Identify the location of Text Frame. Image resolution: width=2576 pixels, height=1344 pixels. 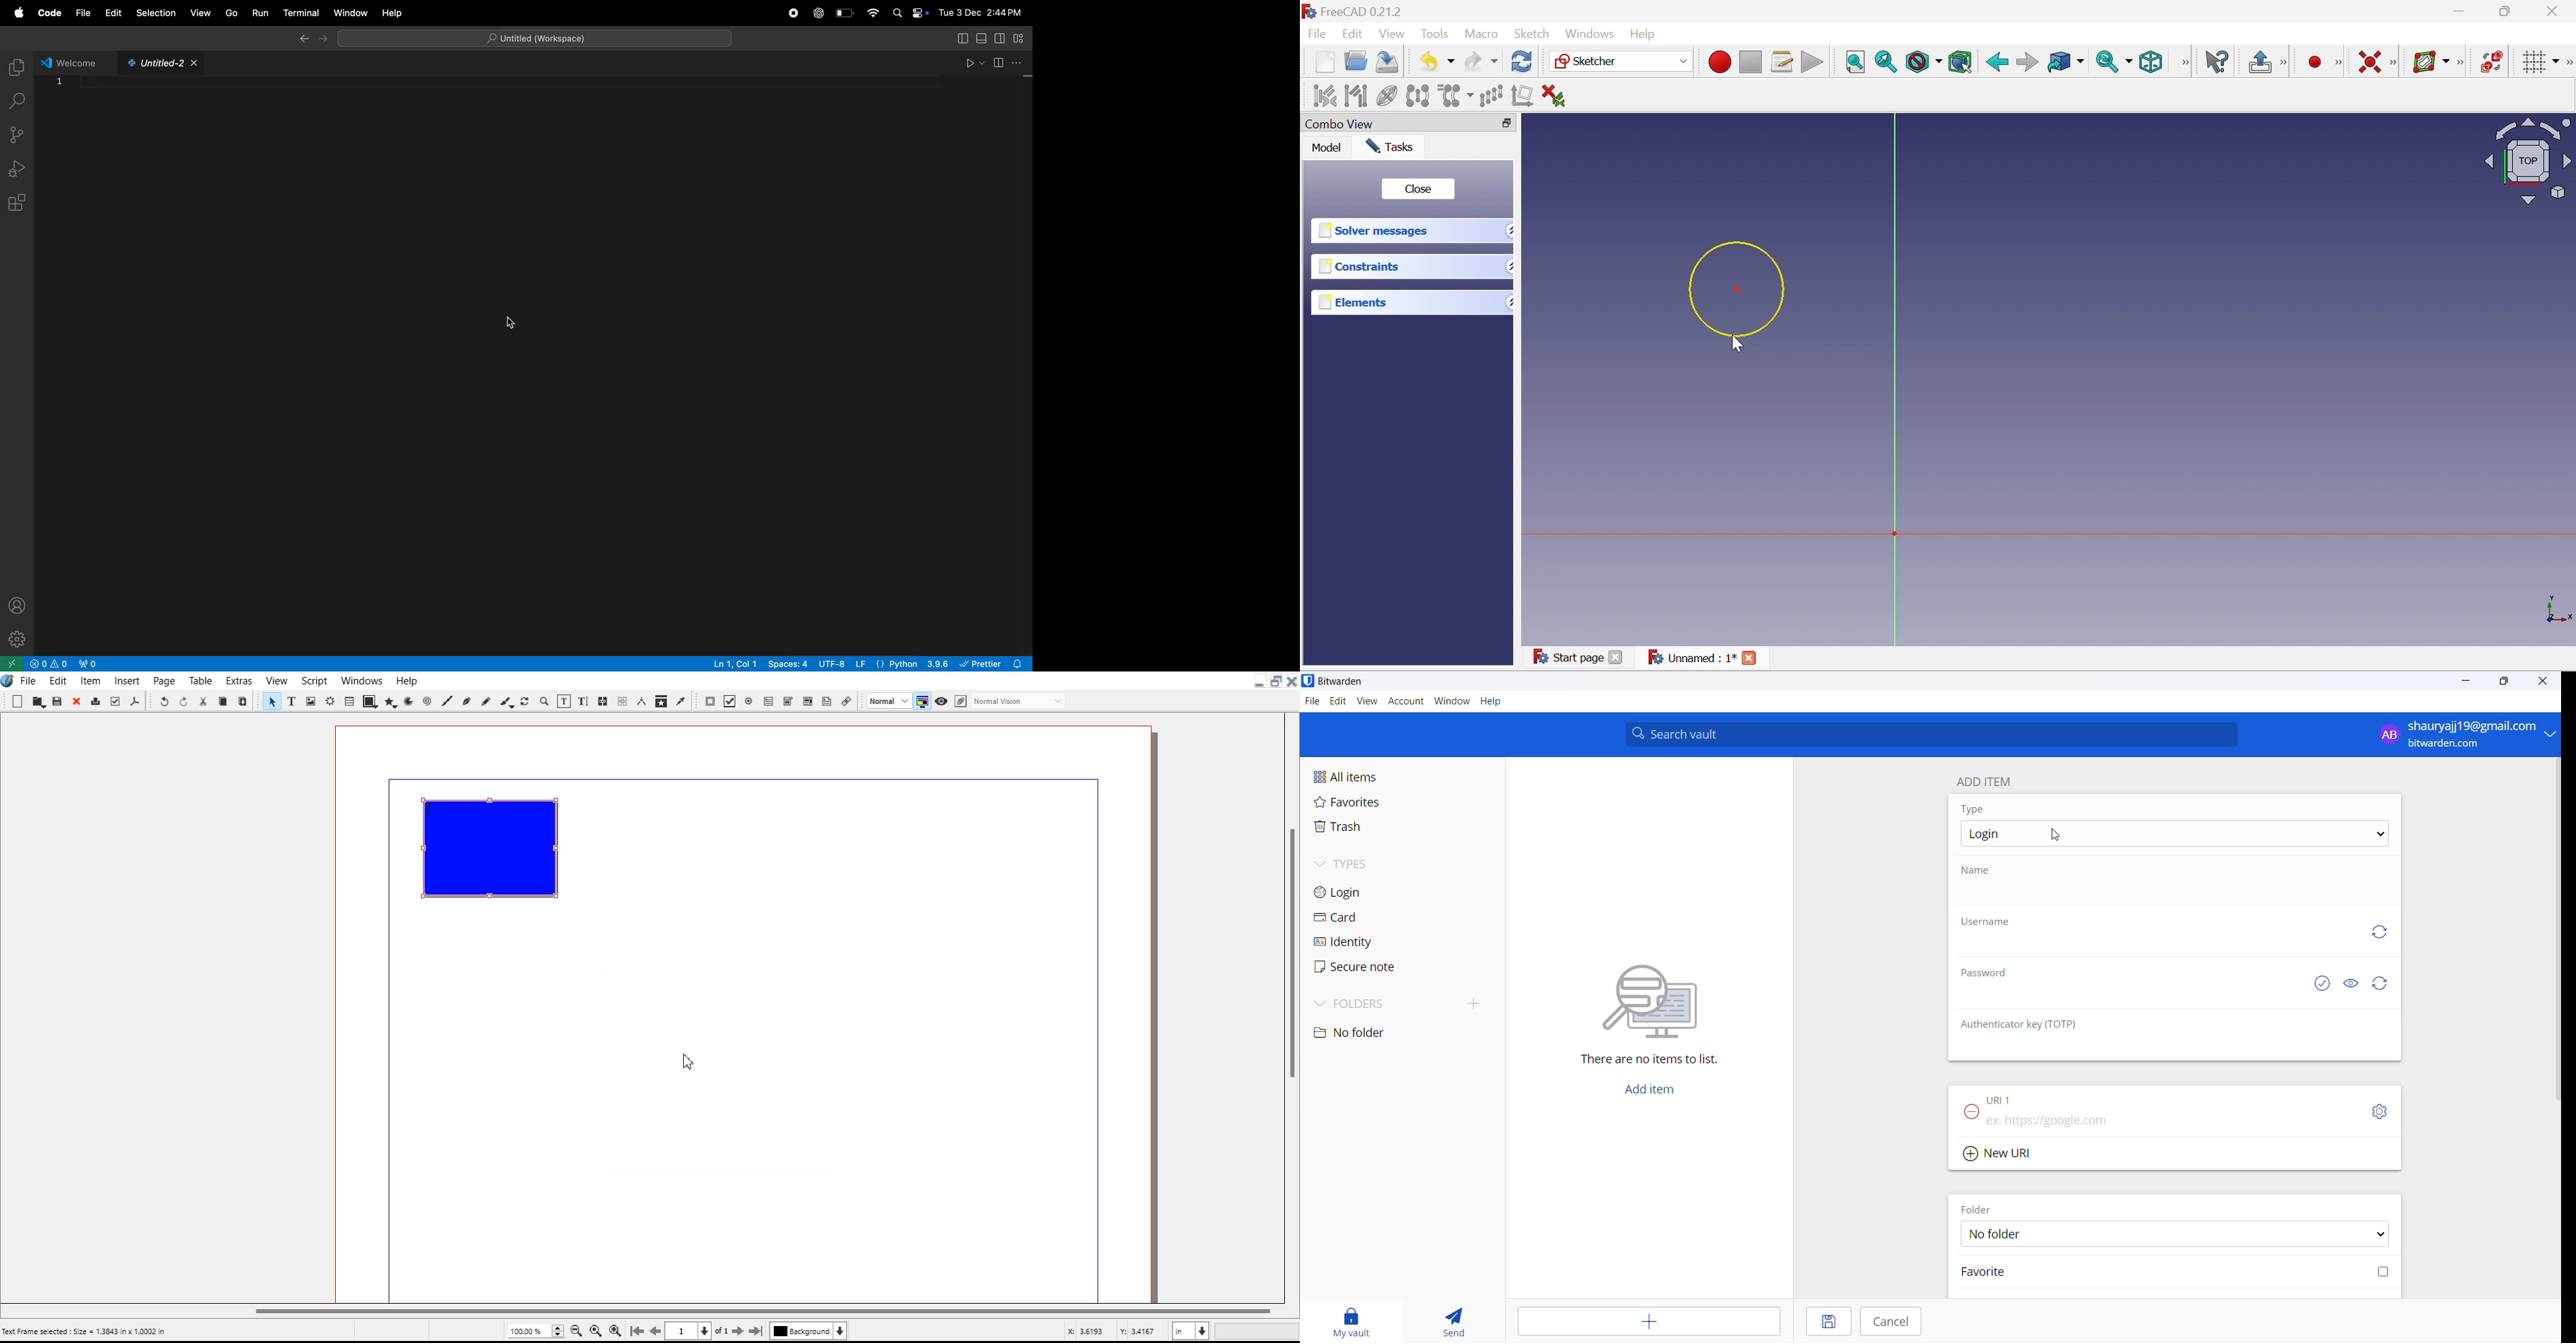
(292, 701).